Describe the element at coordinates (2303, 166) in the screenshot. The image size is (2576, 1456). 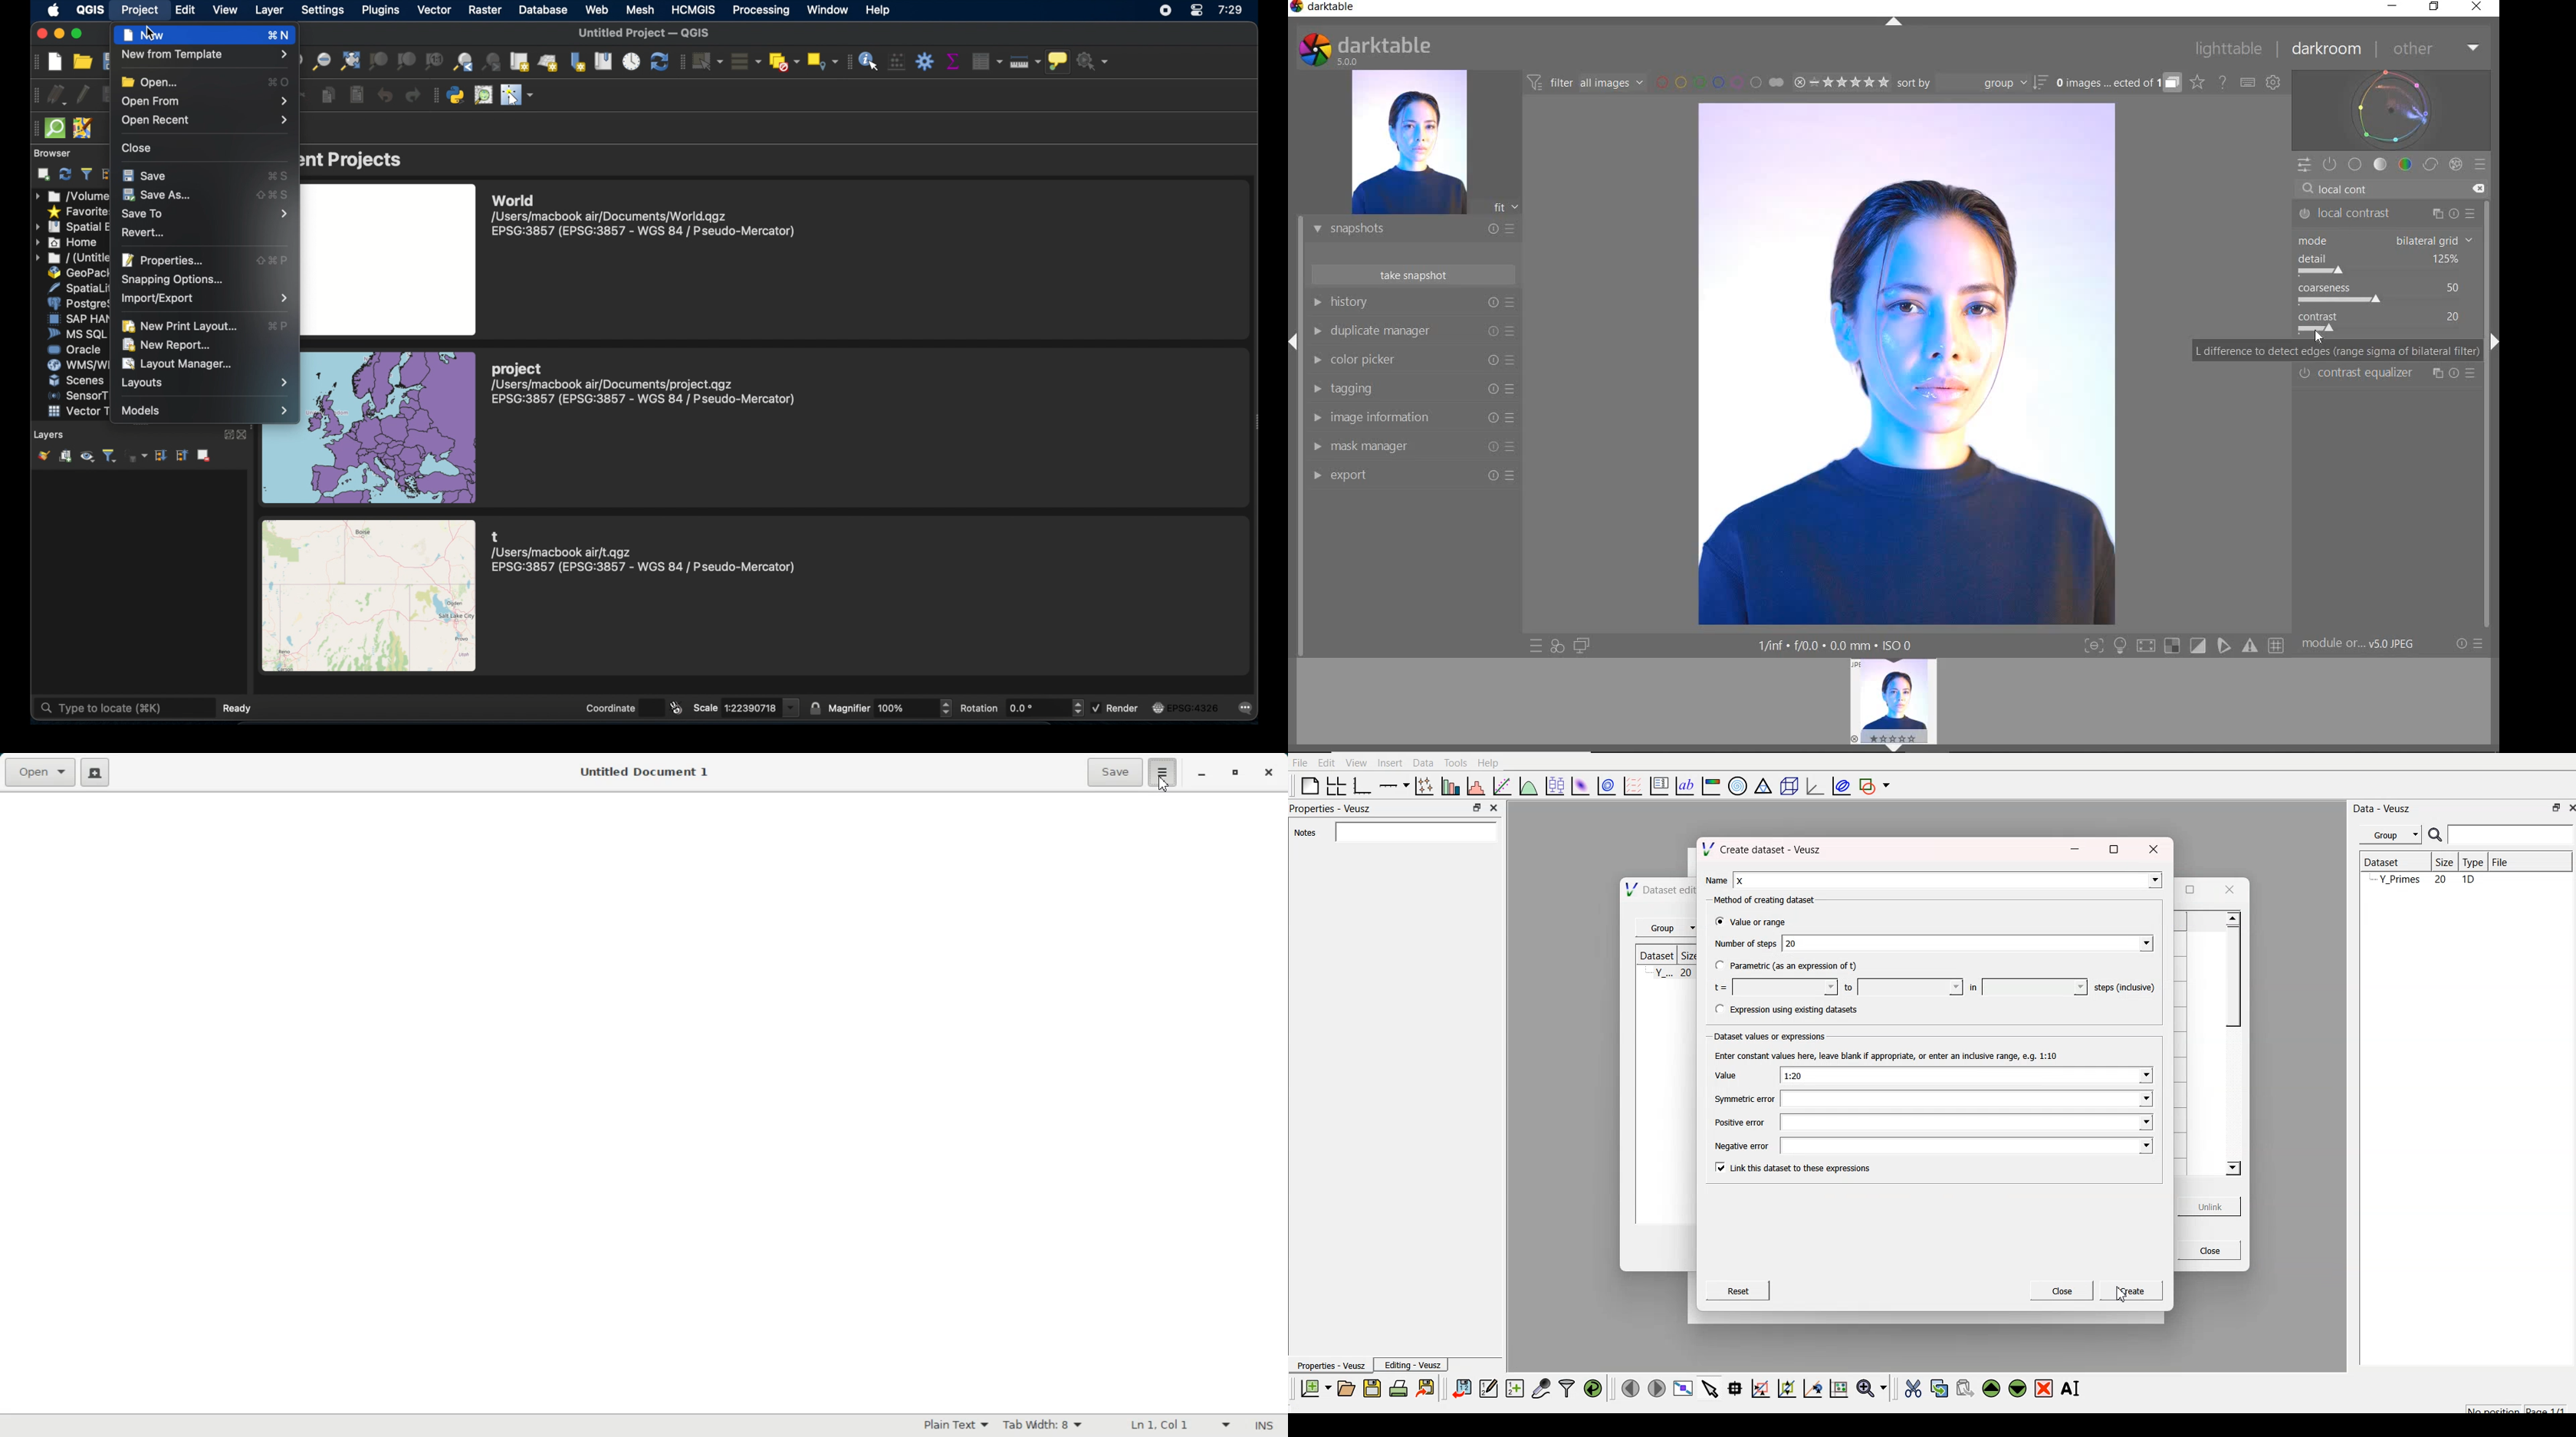
I see `QUICK ACCESS PANEL` at that location.